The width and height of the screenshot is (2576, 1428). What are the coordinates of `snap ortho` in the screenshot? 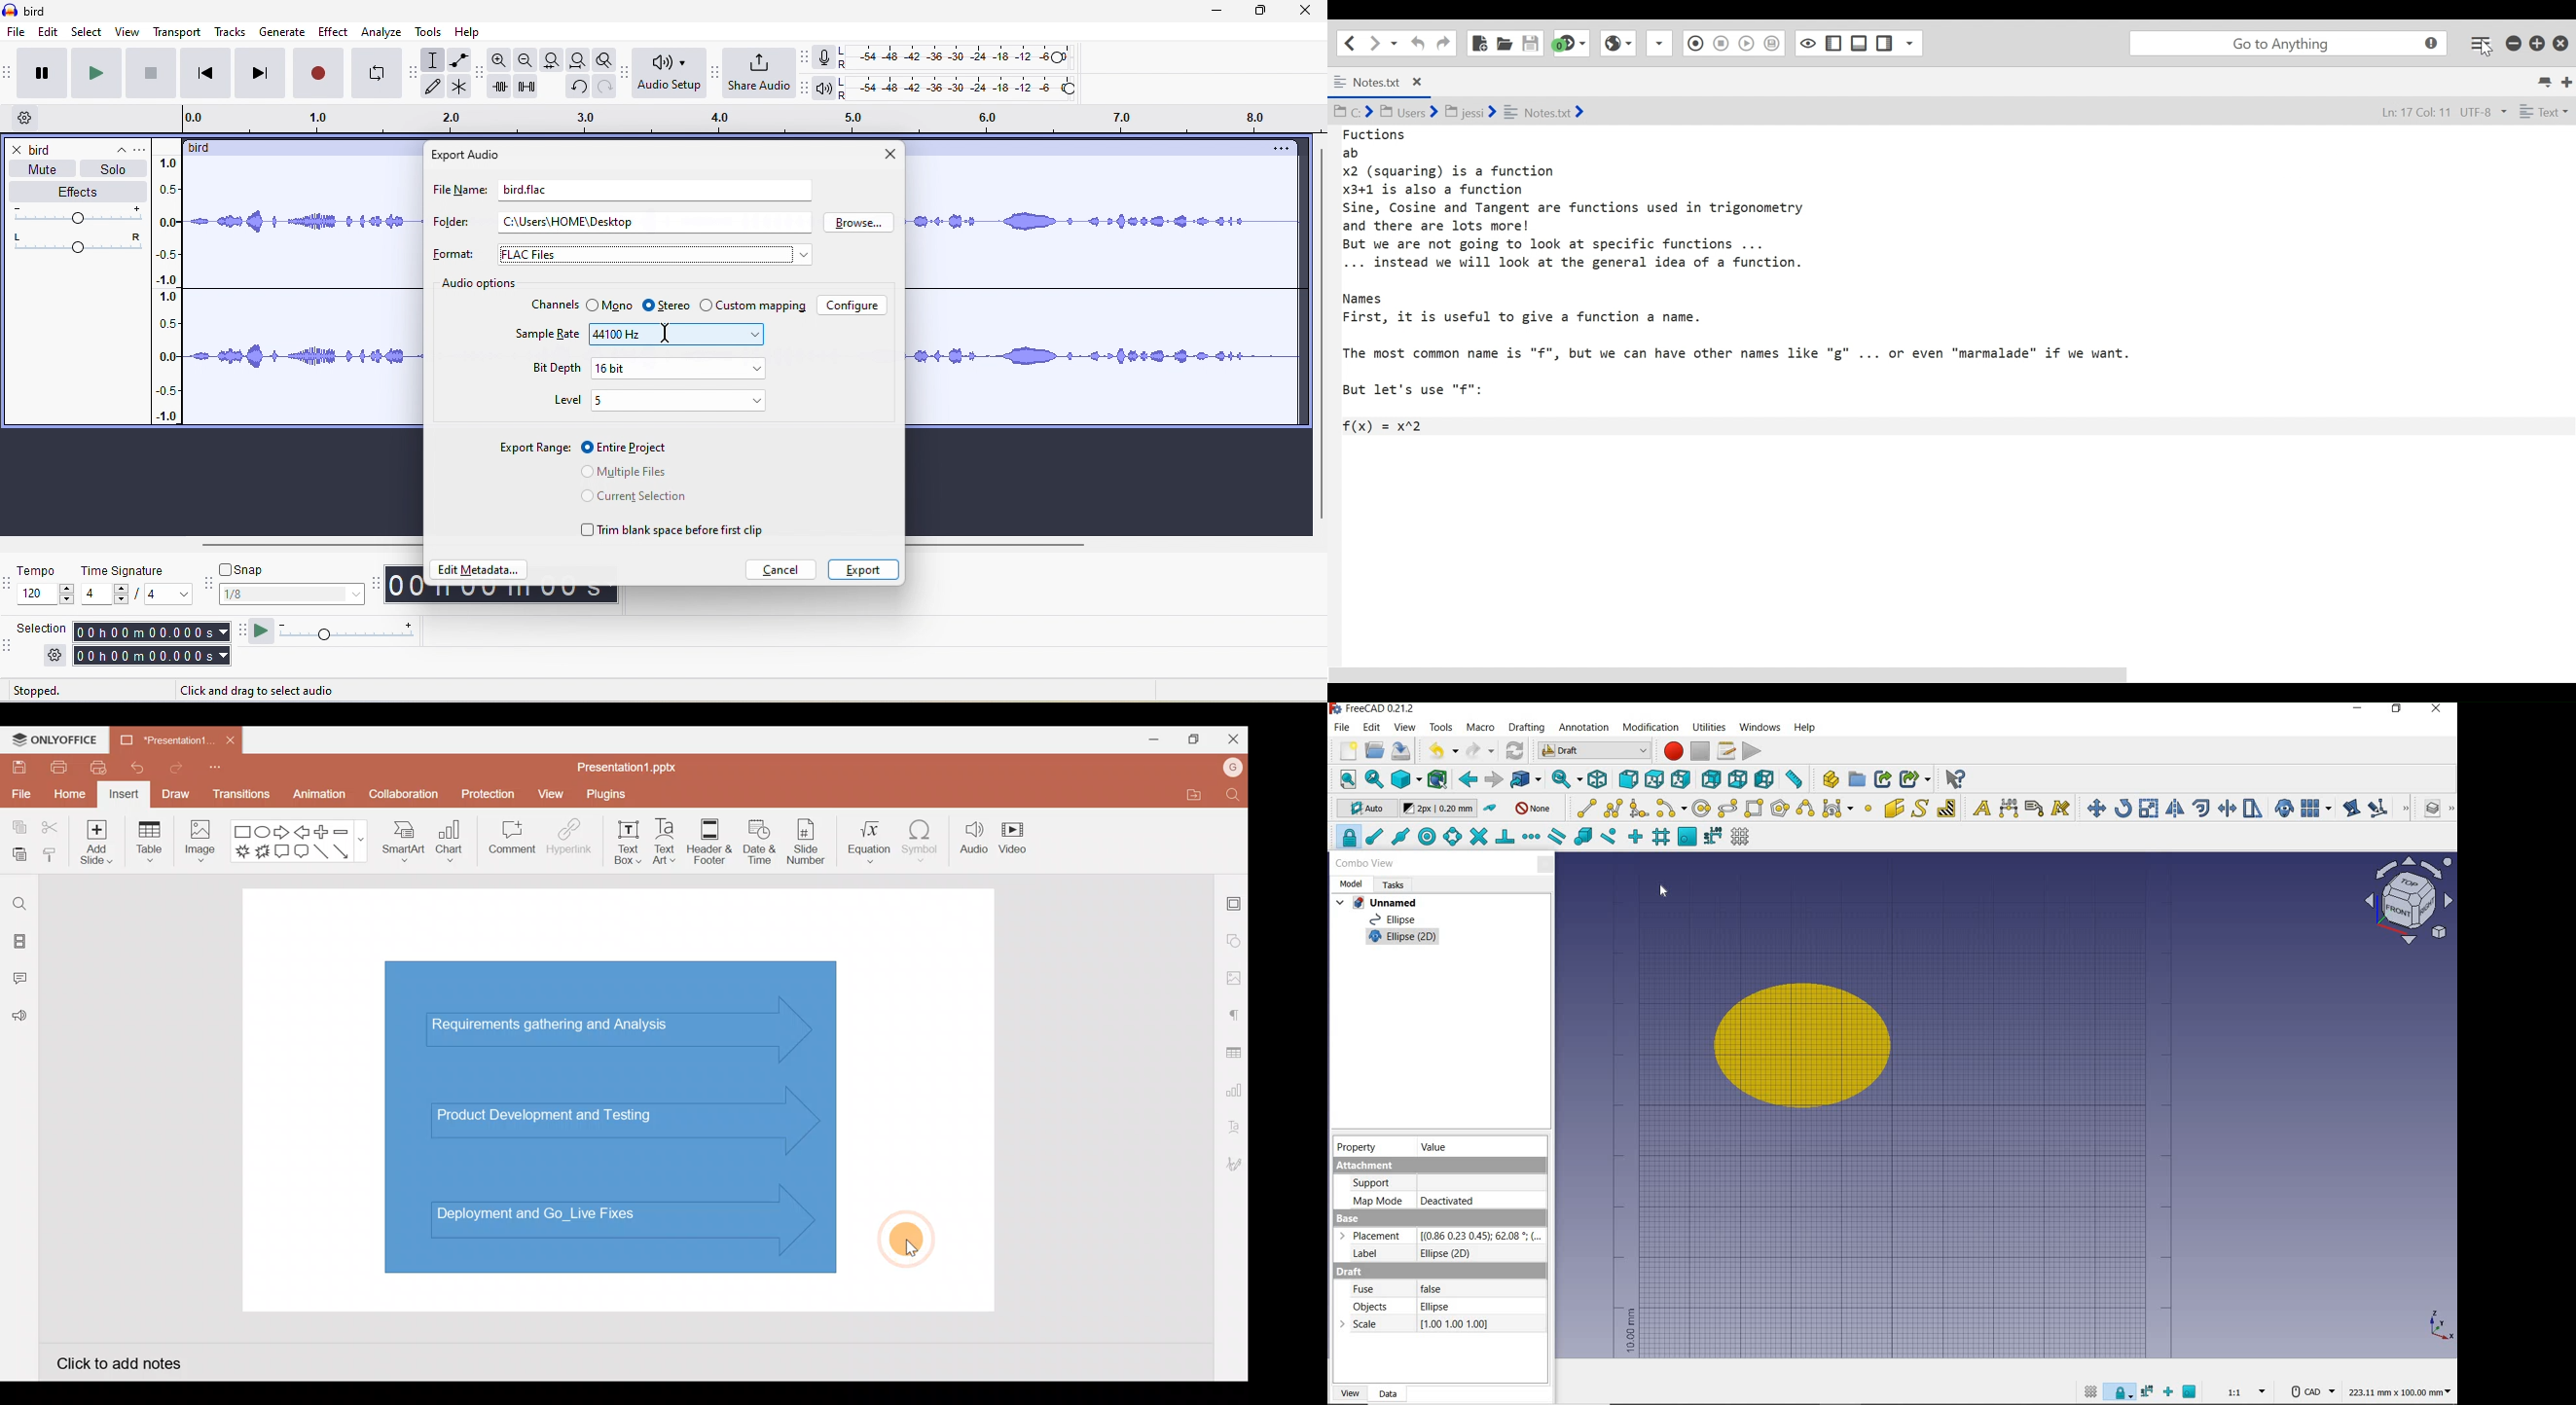 It's located at (2169, 1392).